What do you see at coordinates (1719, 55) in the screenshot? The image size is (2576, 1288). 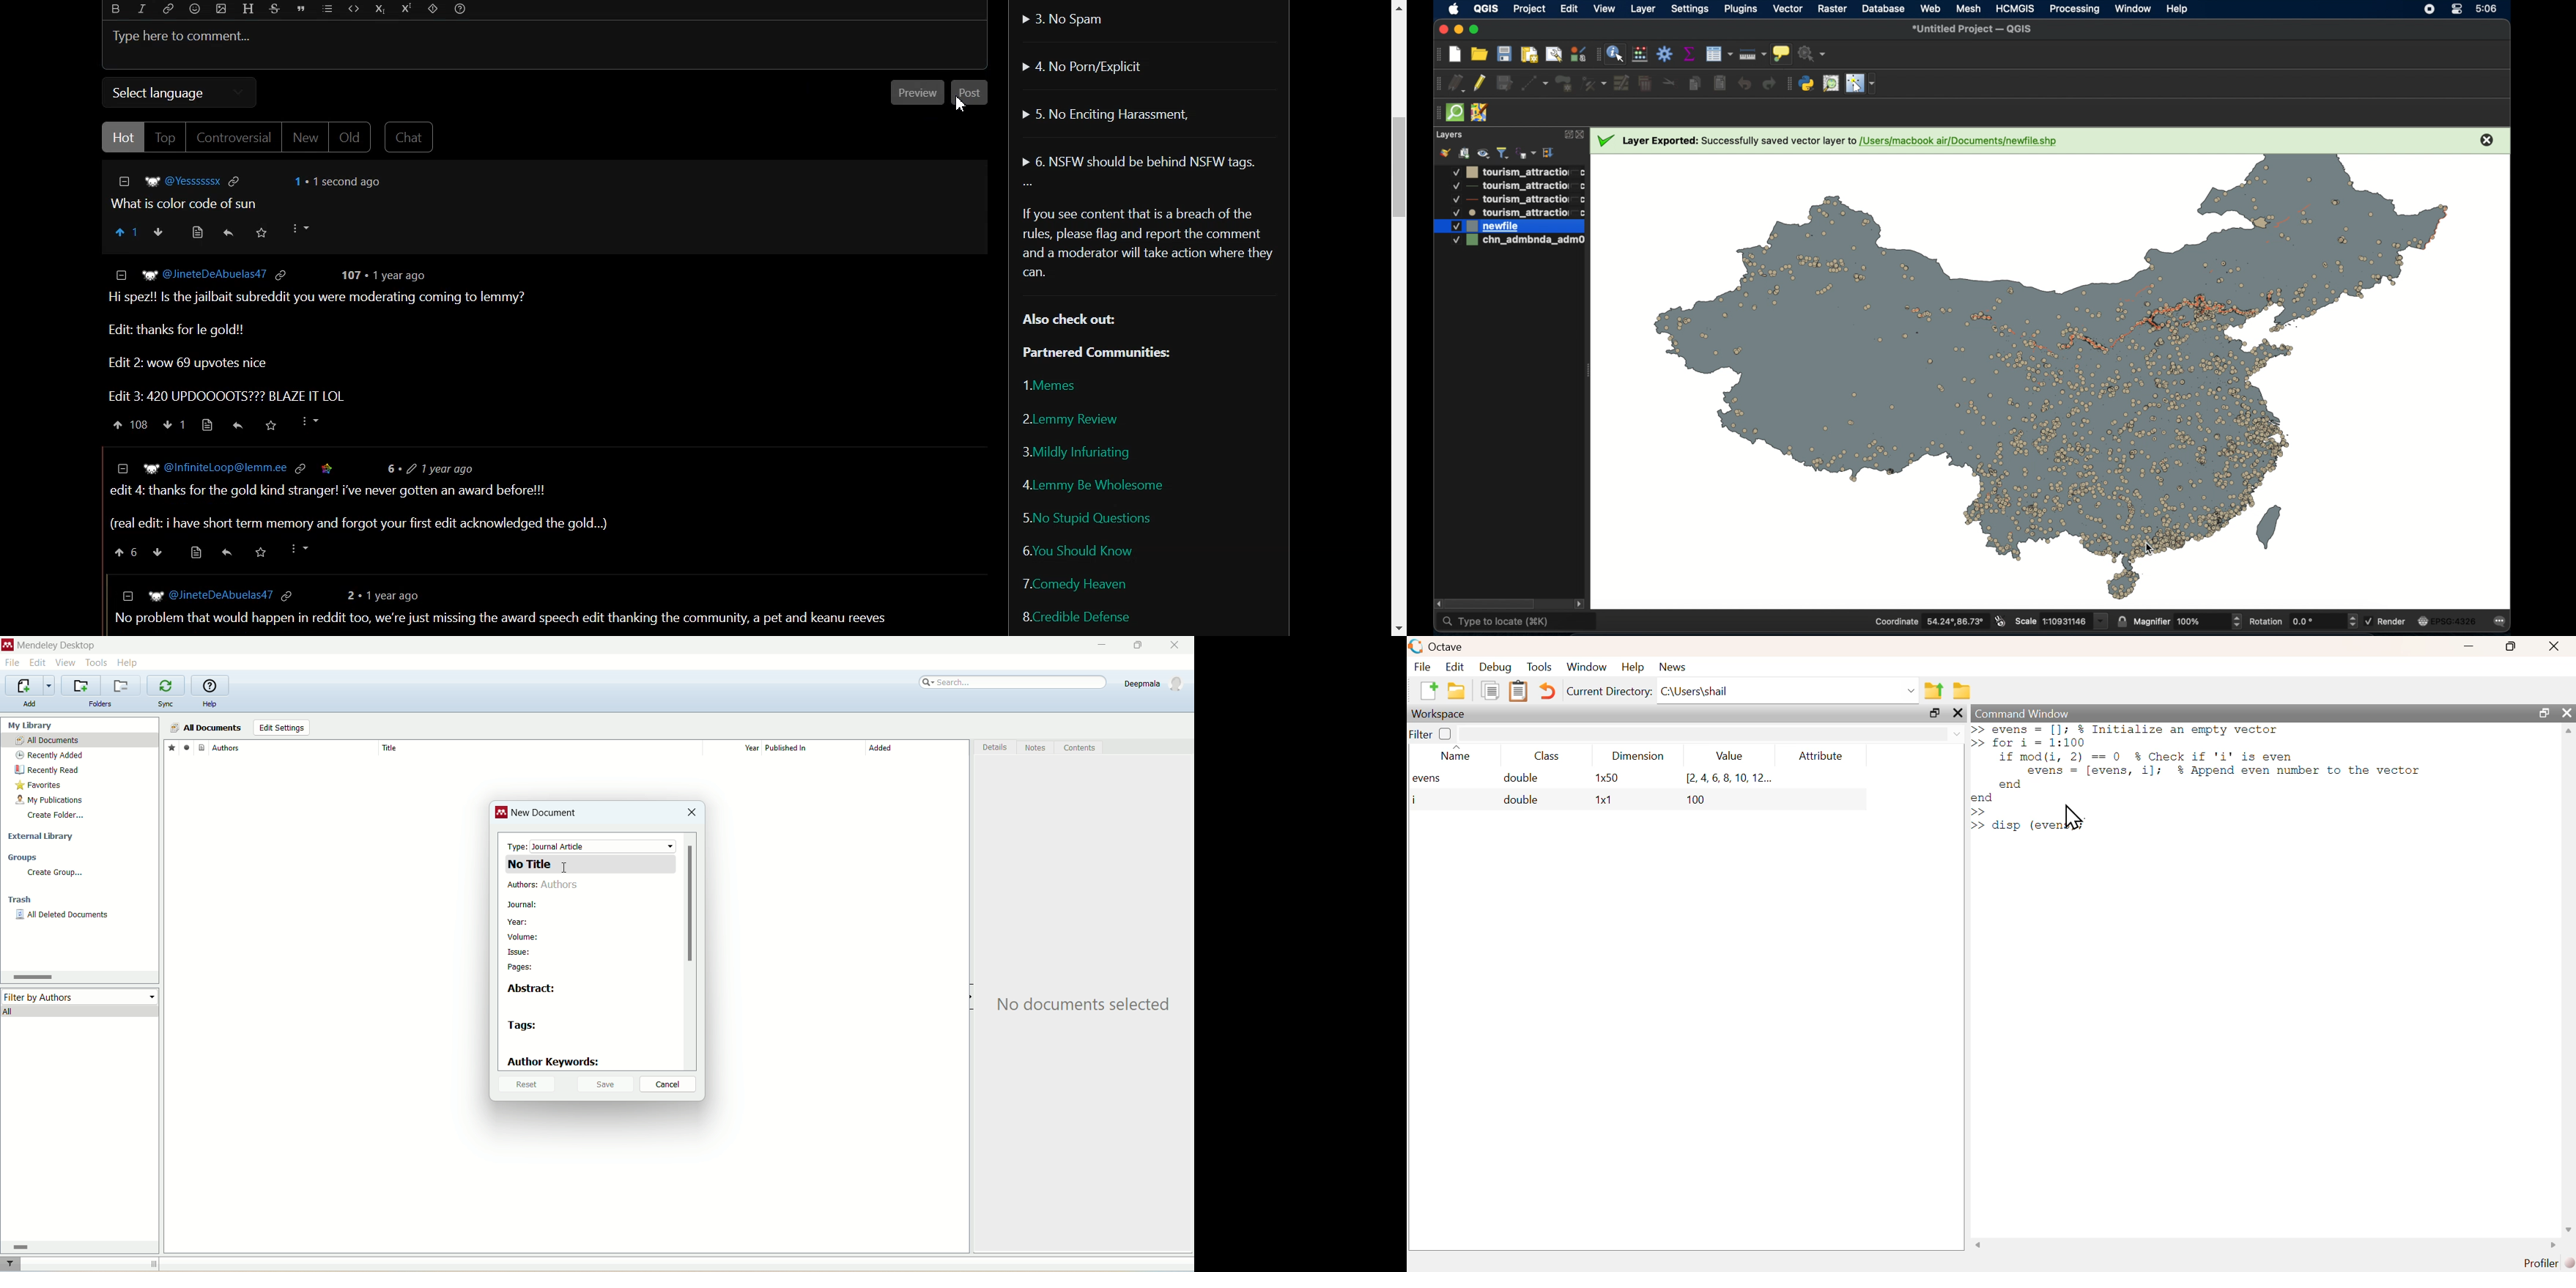 I see `open attribute table` at bounding box center [1719, 55].